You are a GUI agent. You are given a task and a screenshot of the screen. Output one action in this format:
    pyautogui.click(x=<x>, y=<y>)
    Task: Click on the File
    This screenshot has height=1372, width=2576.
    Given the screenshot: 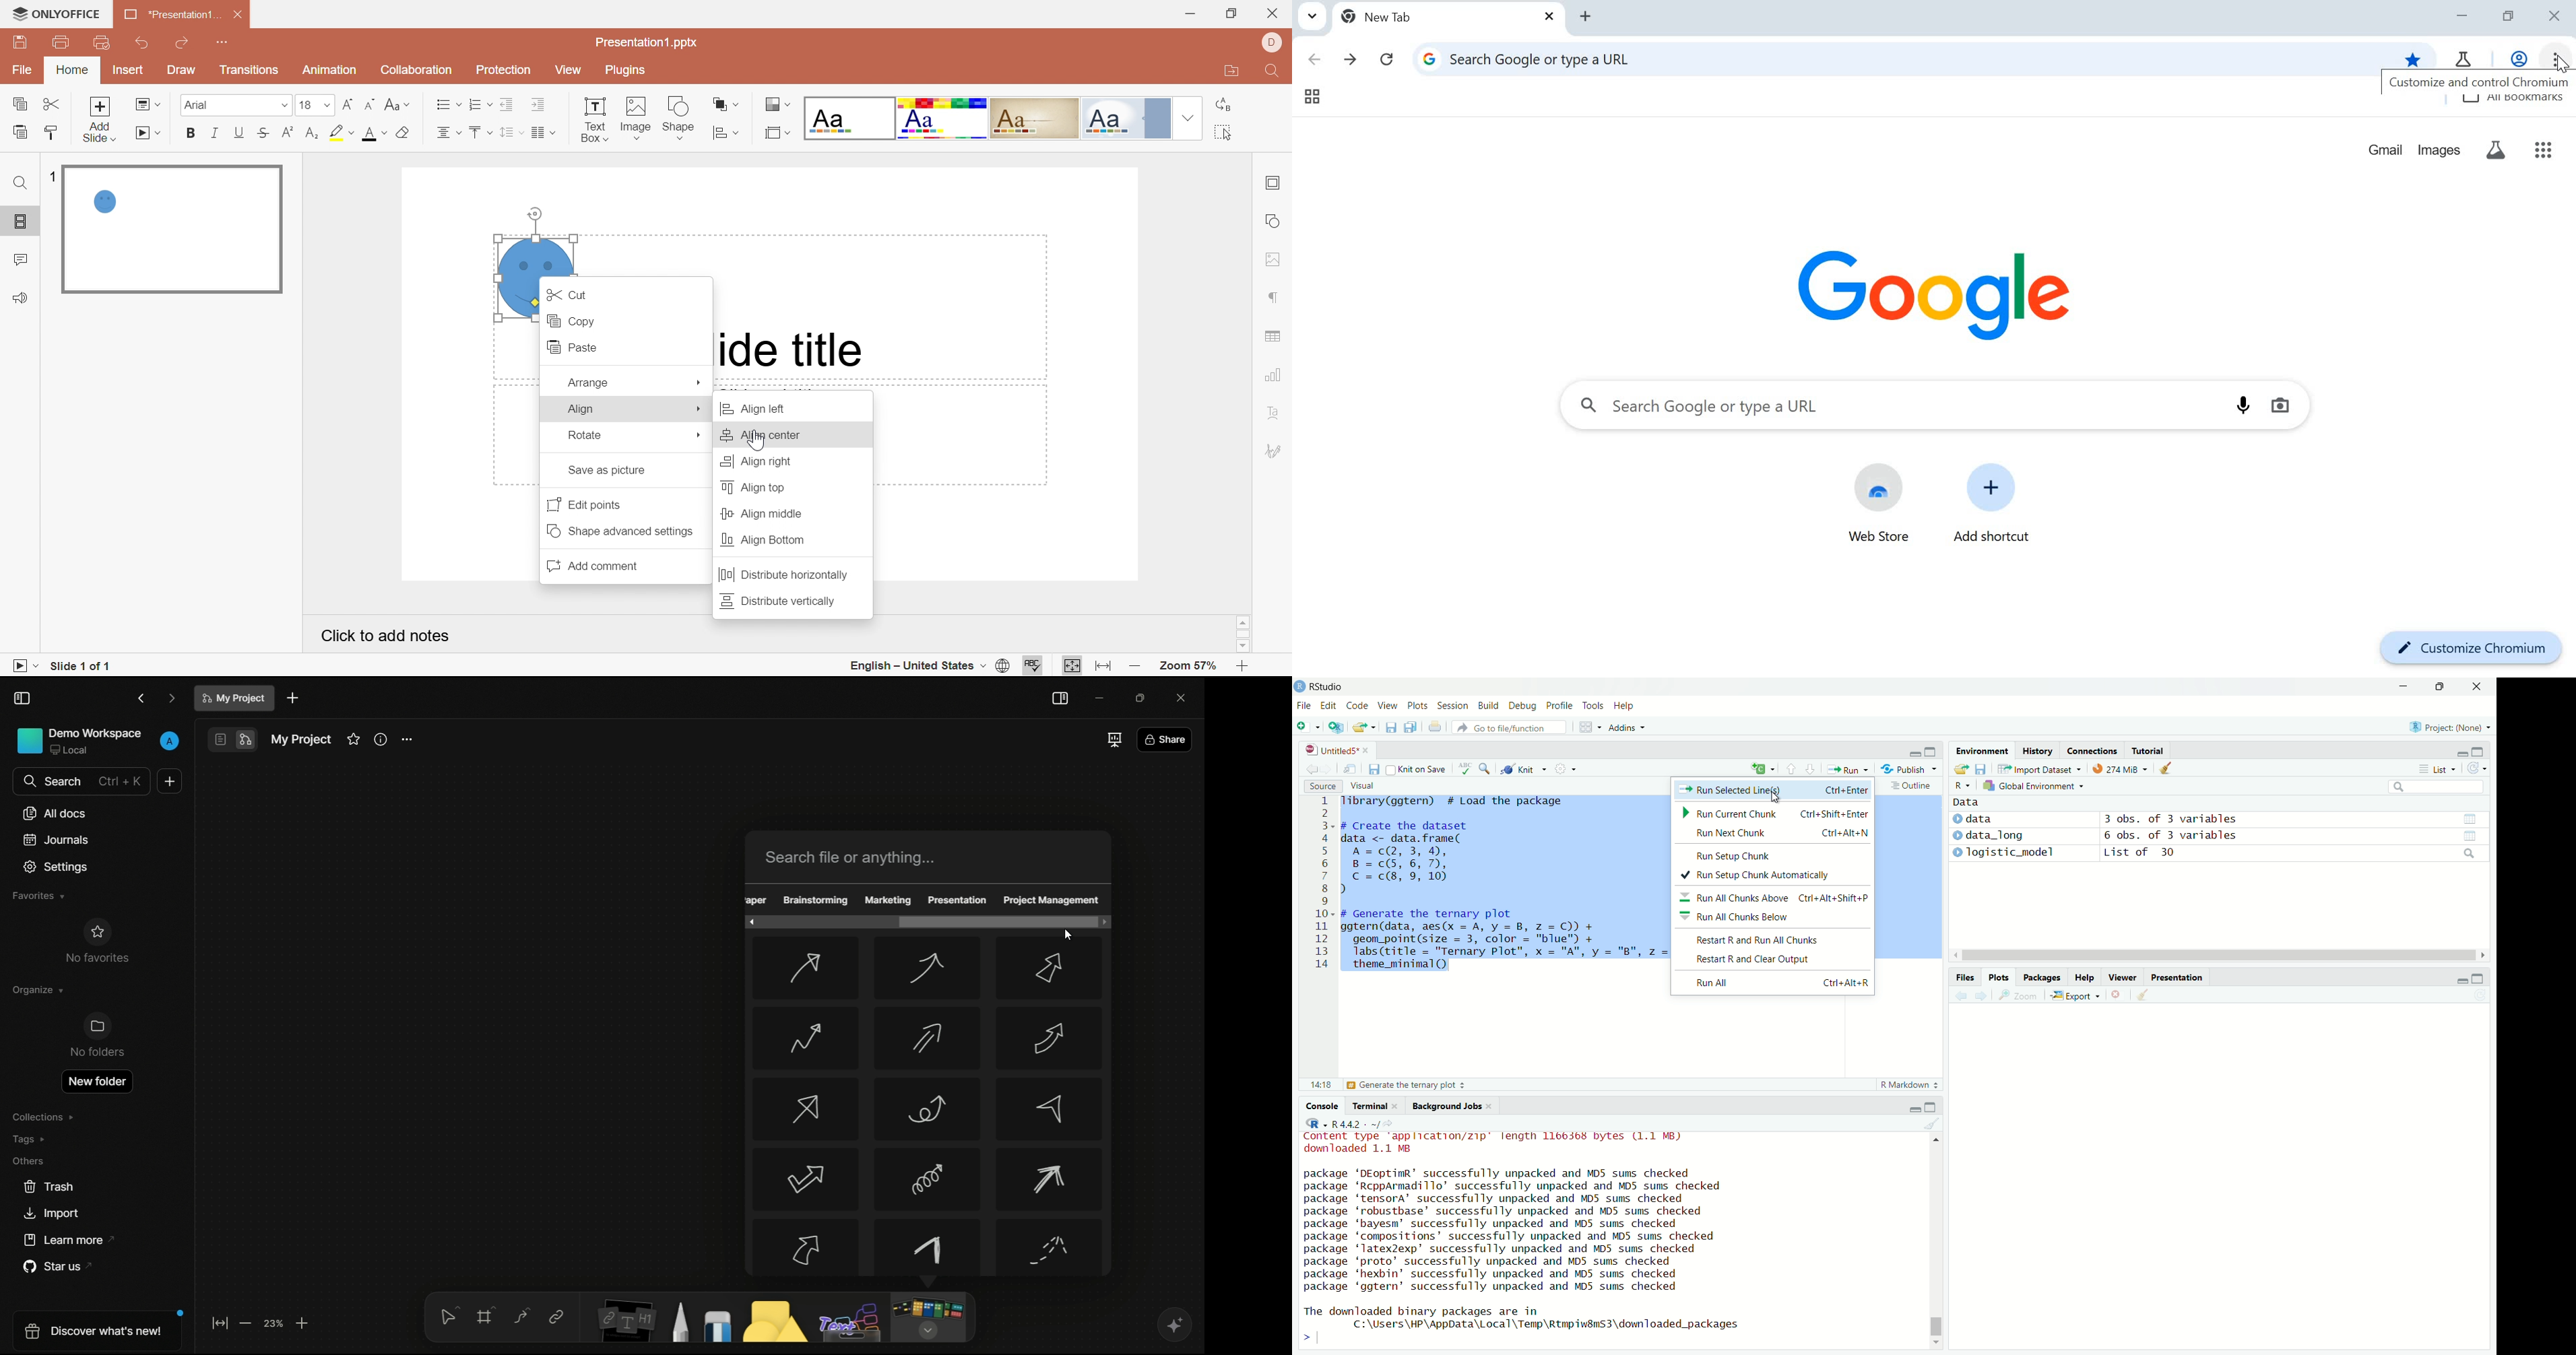 What is the action you would take?
    pyautogui.click(x=1305, y=704)
    